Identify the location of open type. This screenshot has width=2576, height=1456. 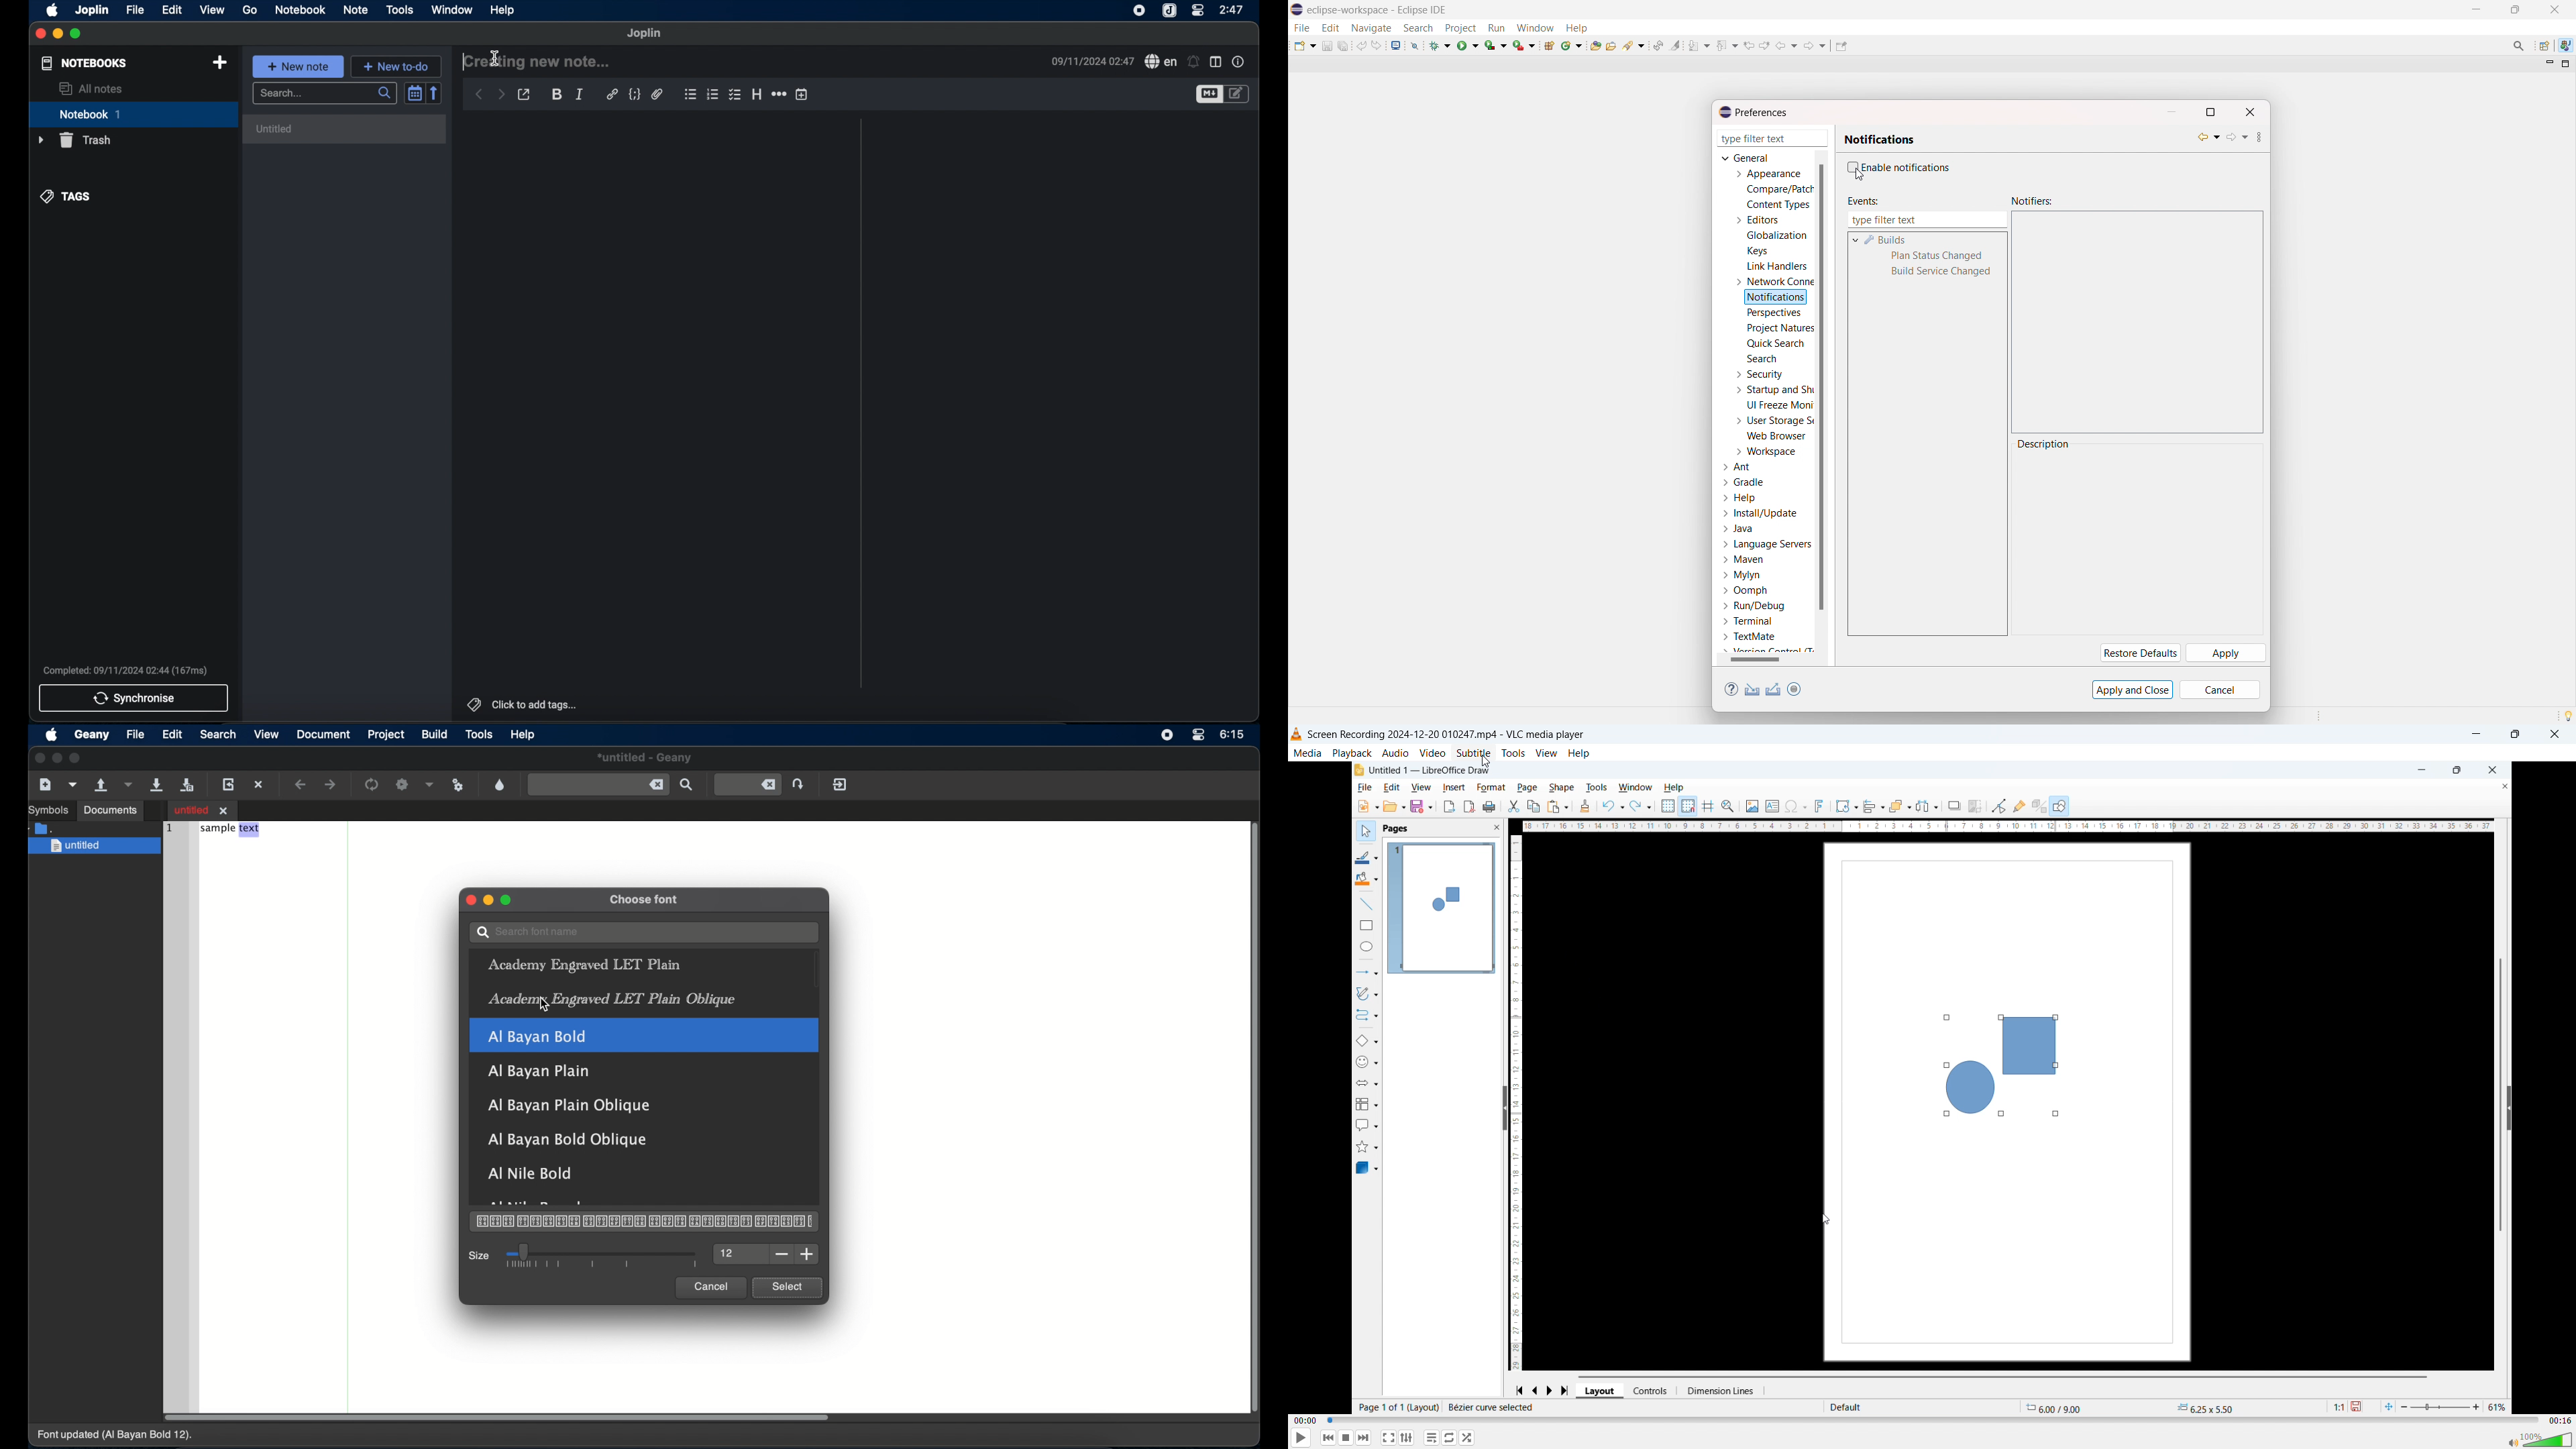
(1595, 44).